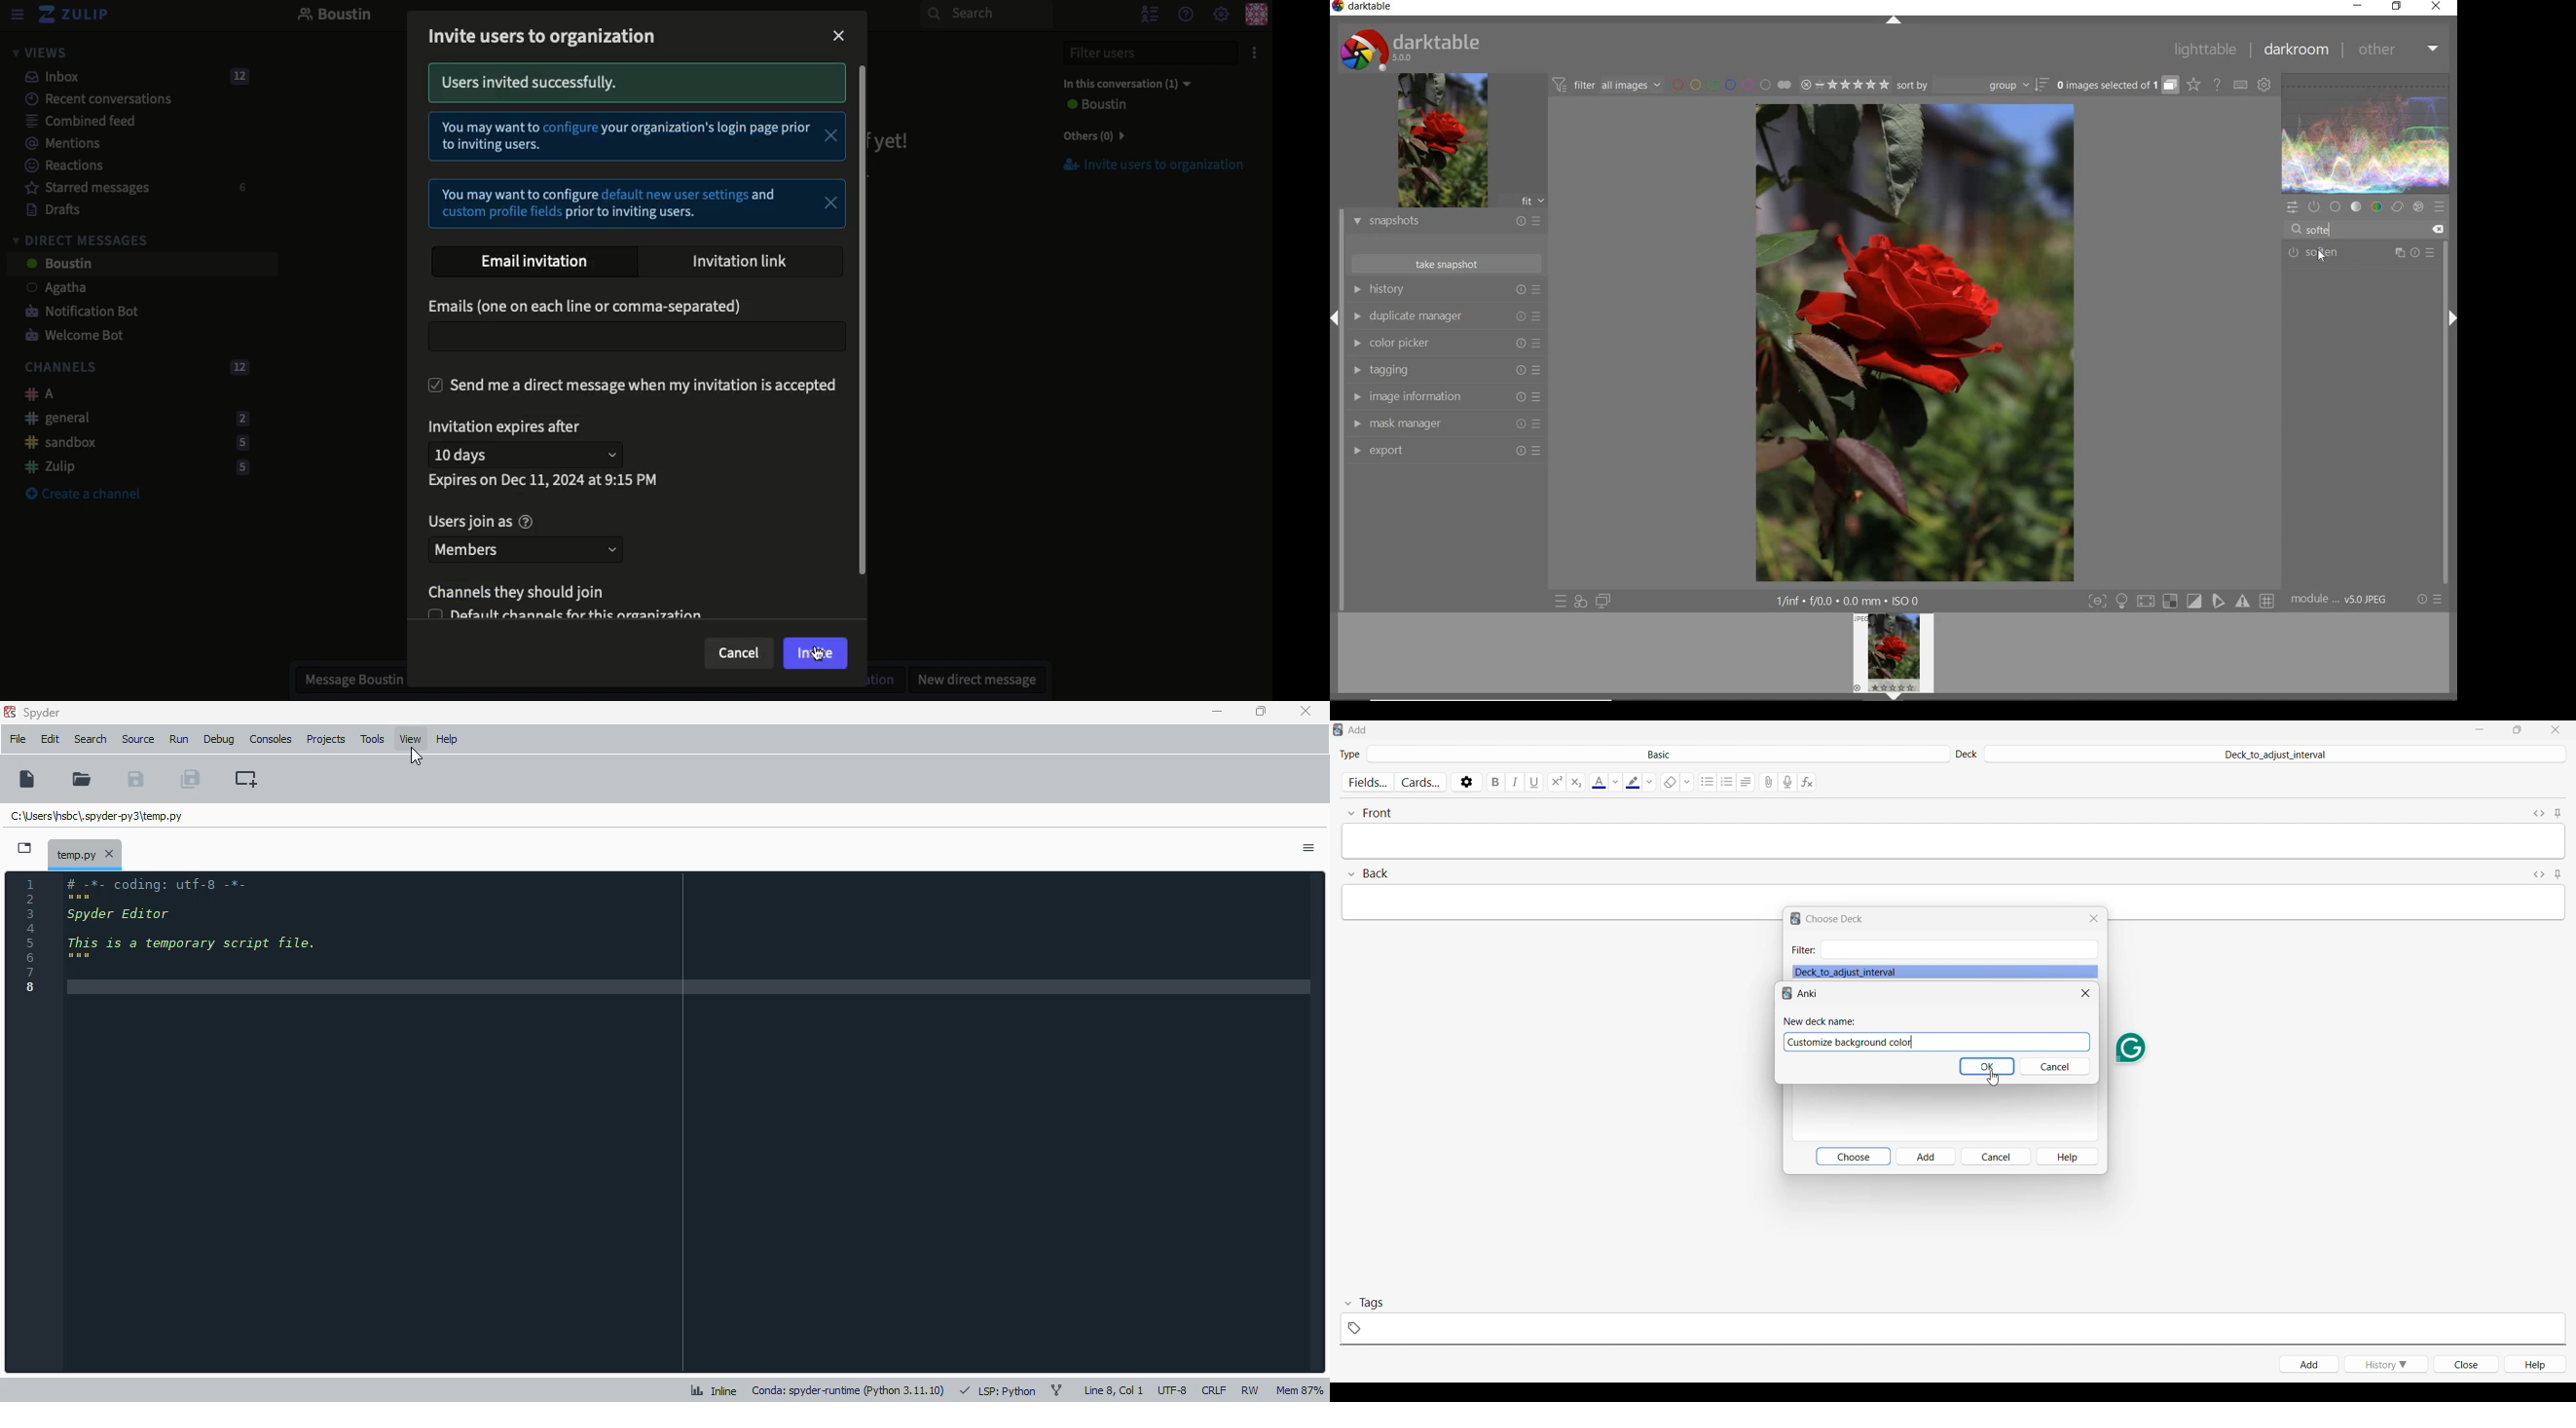 The image size is (2576, 1428). I want to click on User, so click(1094, 105).